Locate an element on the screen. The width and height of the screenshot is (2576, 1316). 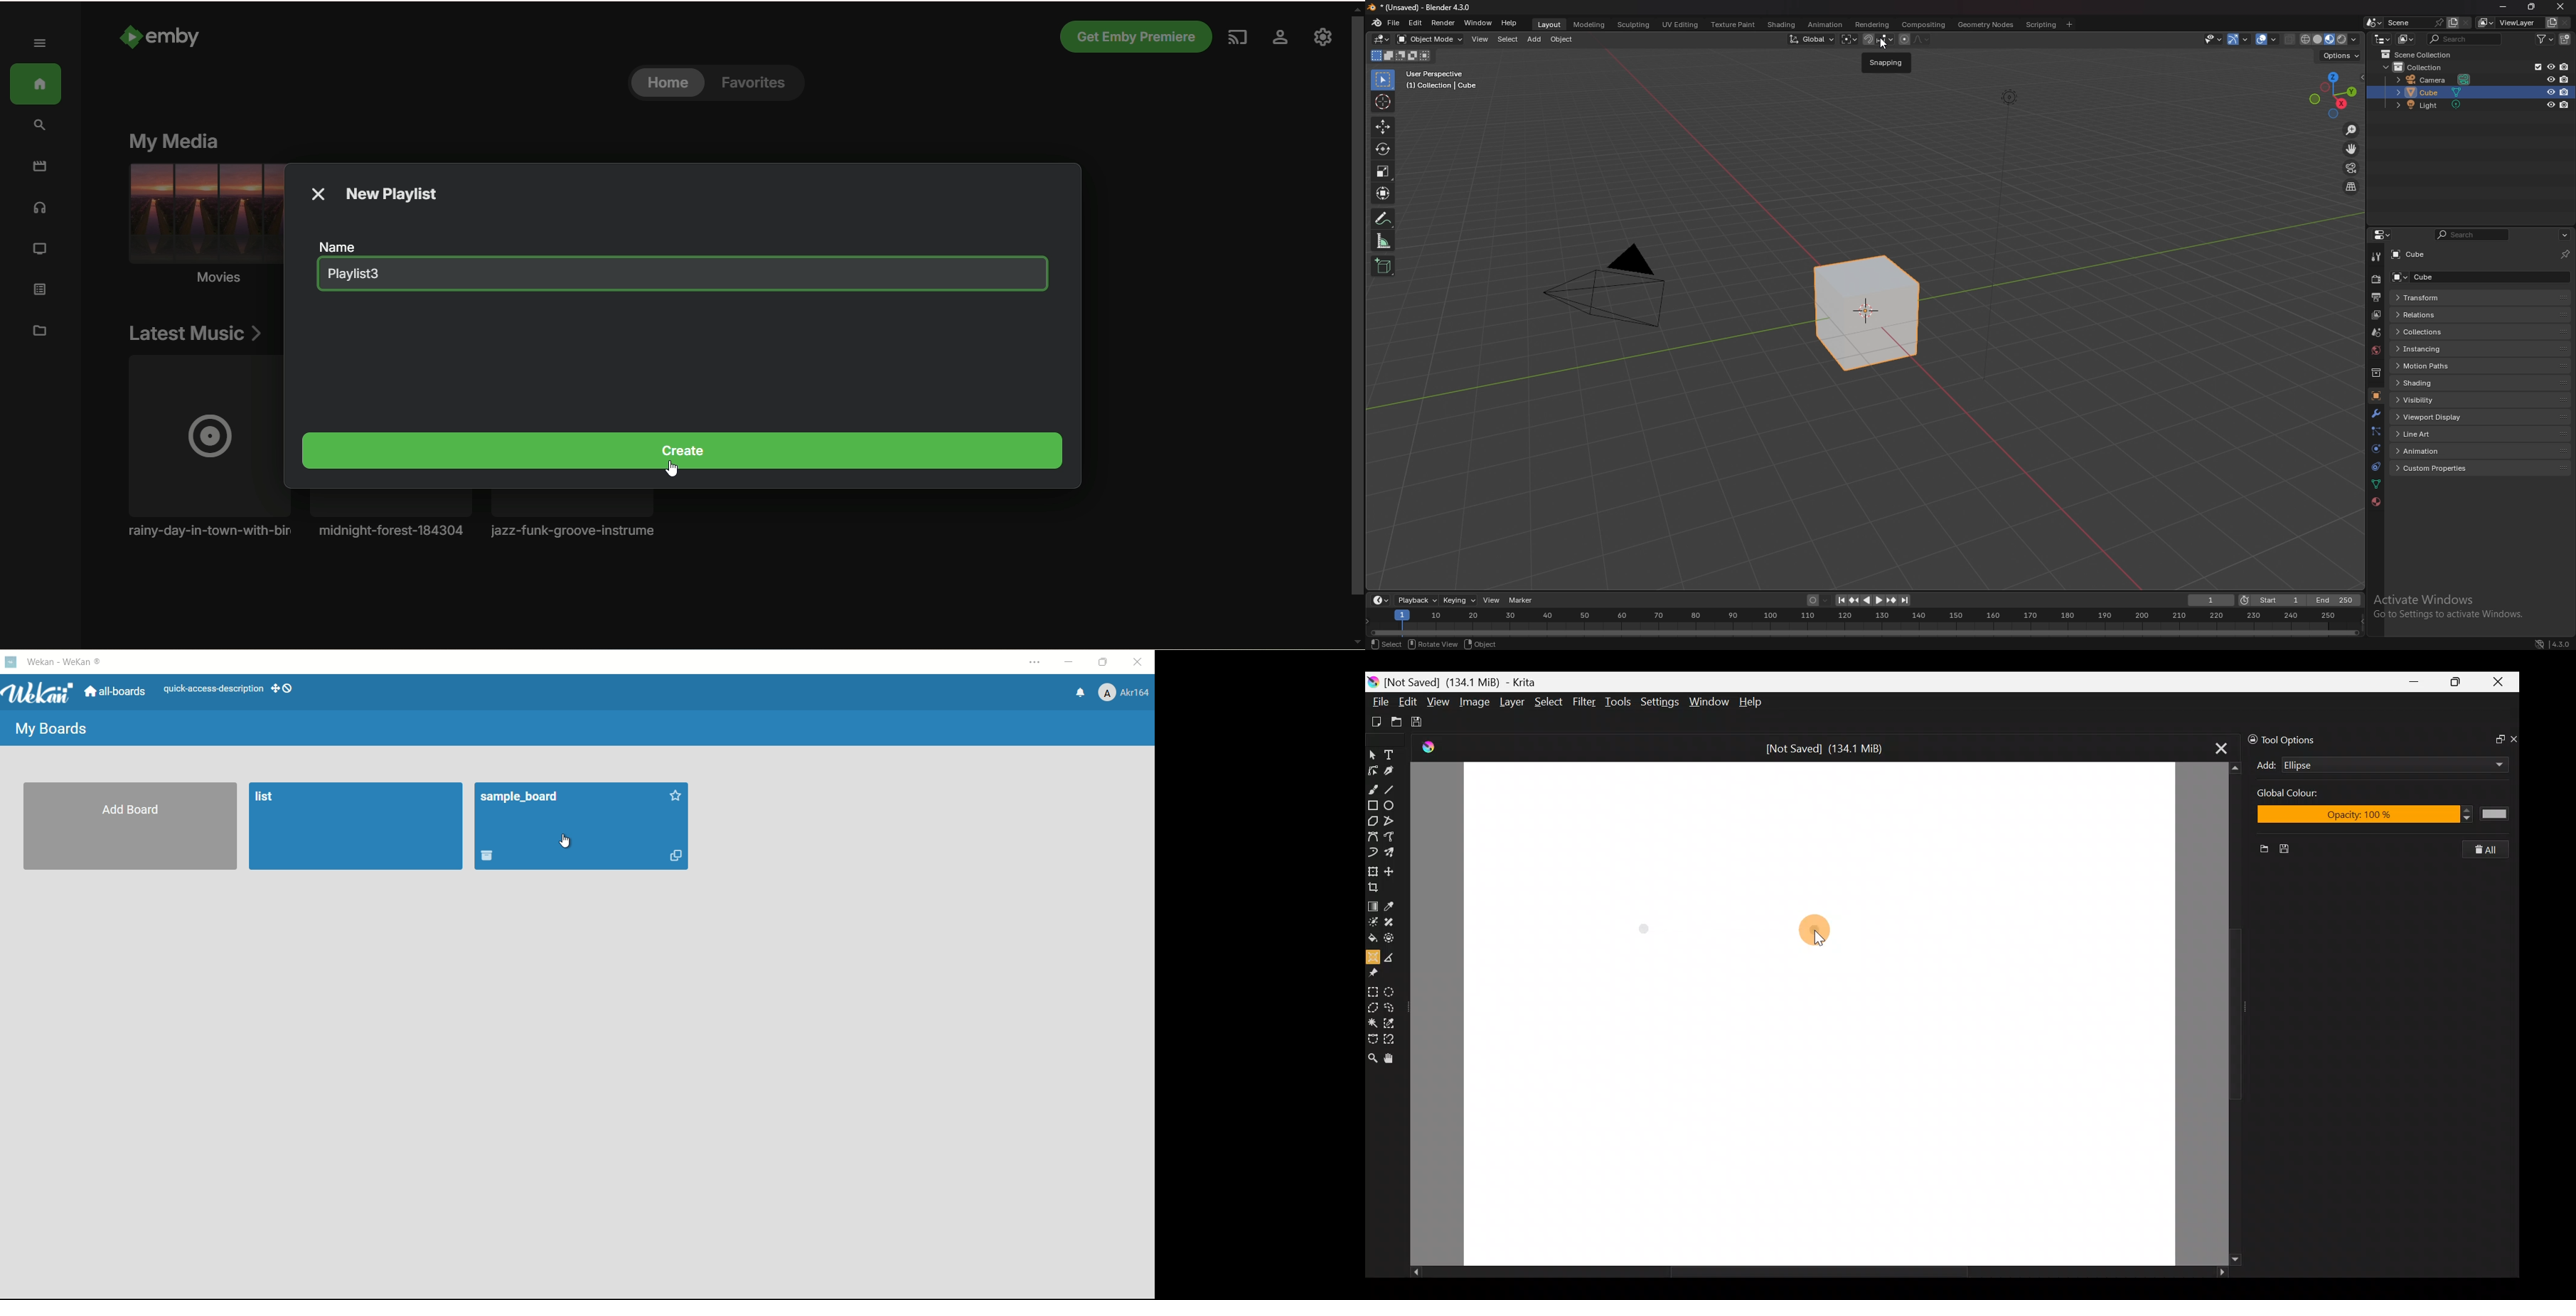
mode is located at coordinates (1400, 56).